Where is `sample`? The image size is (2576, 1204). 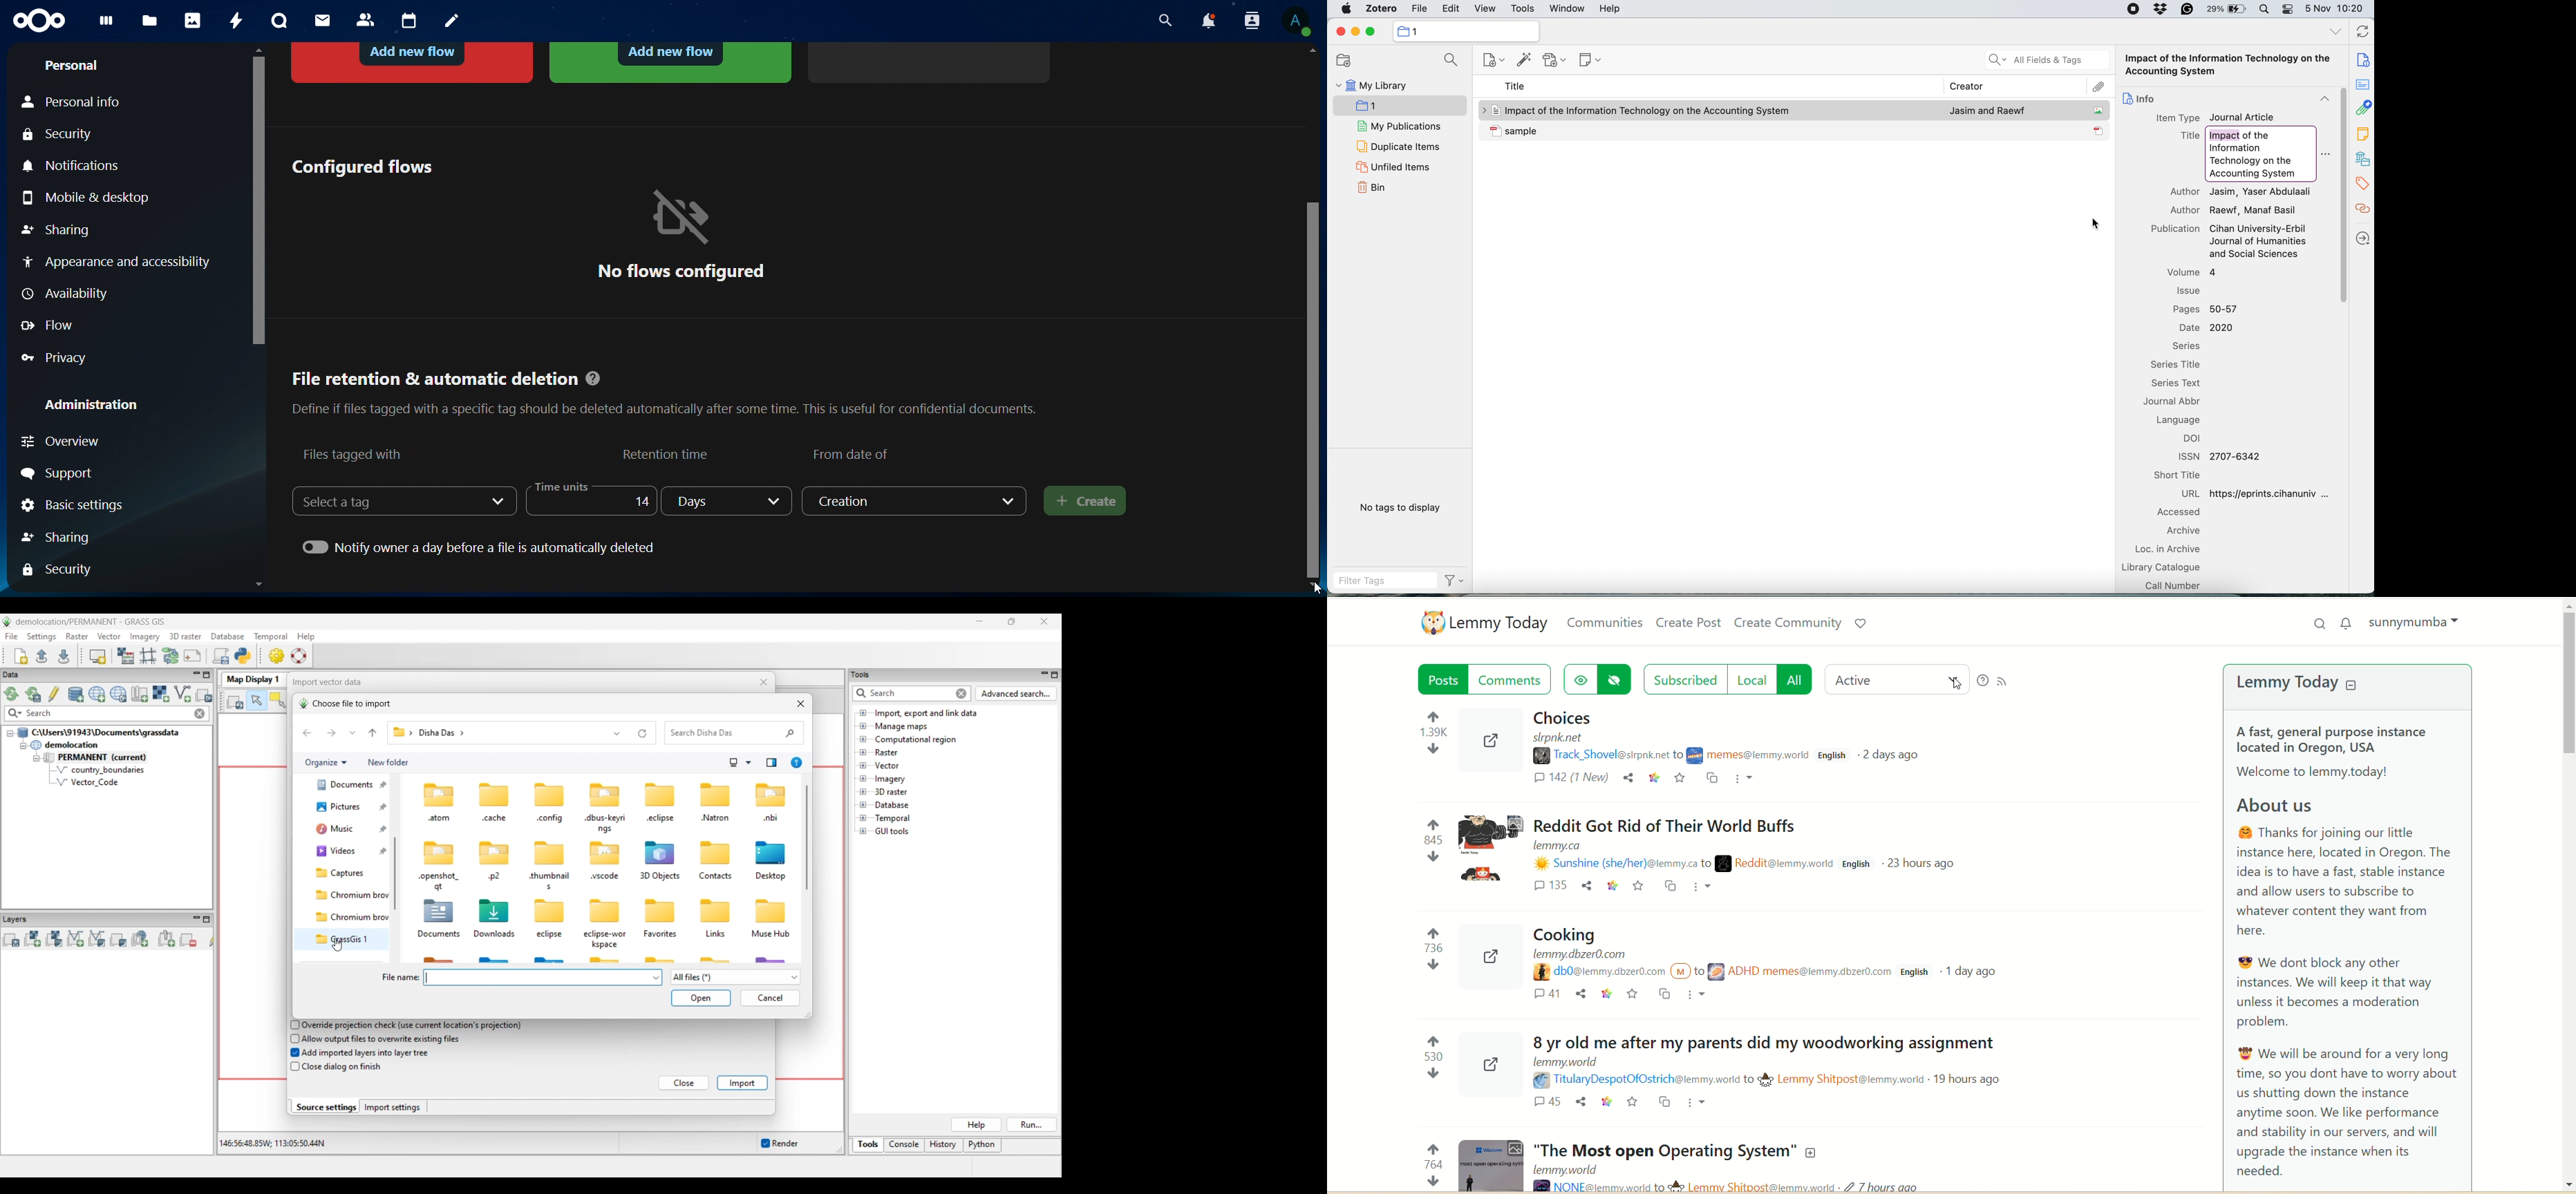
sample is located at coordinates (1649, 130).